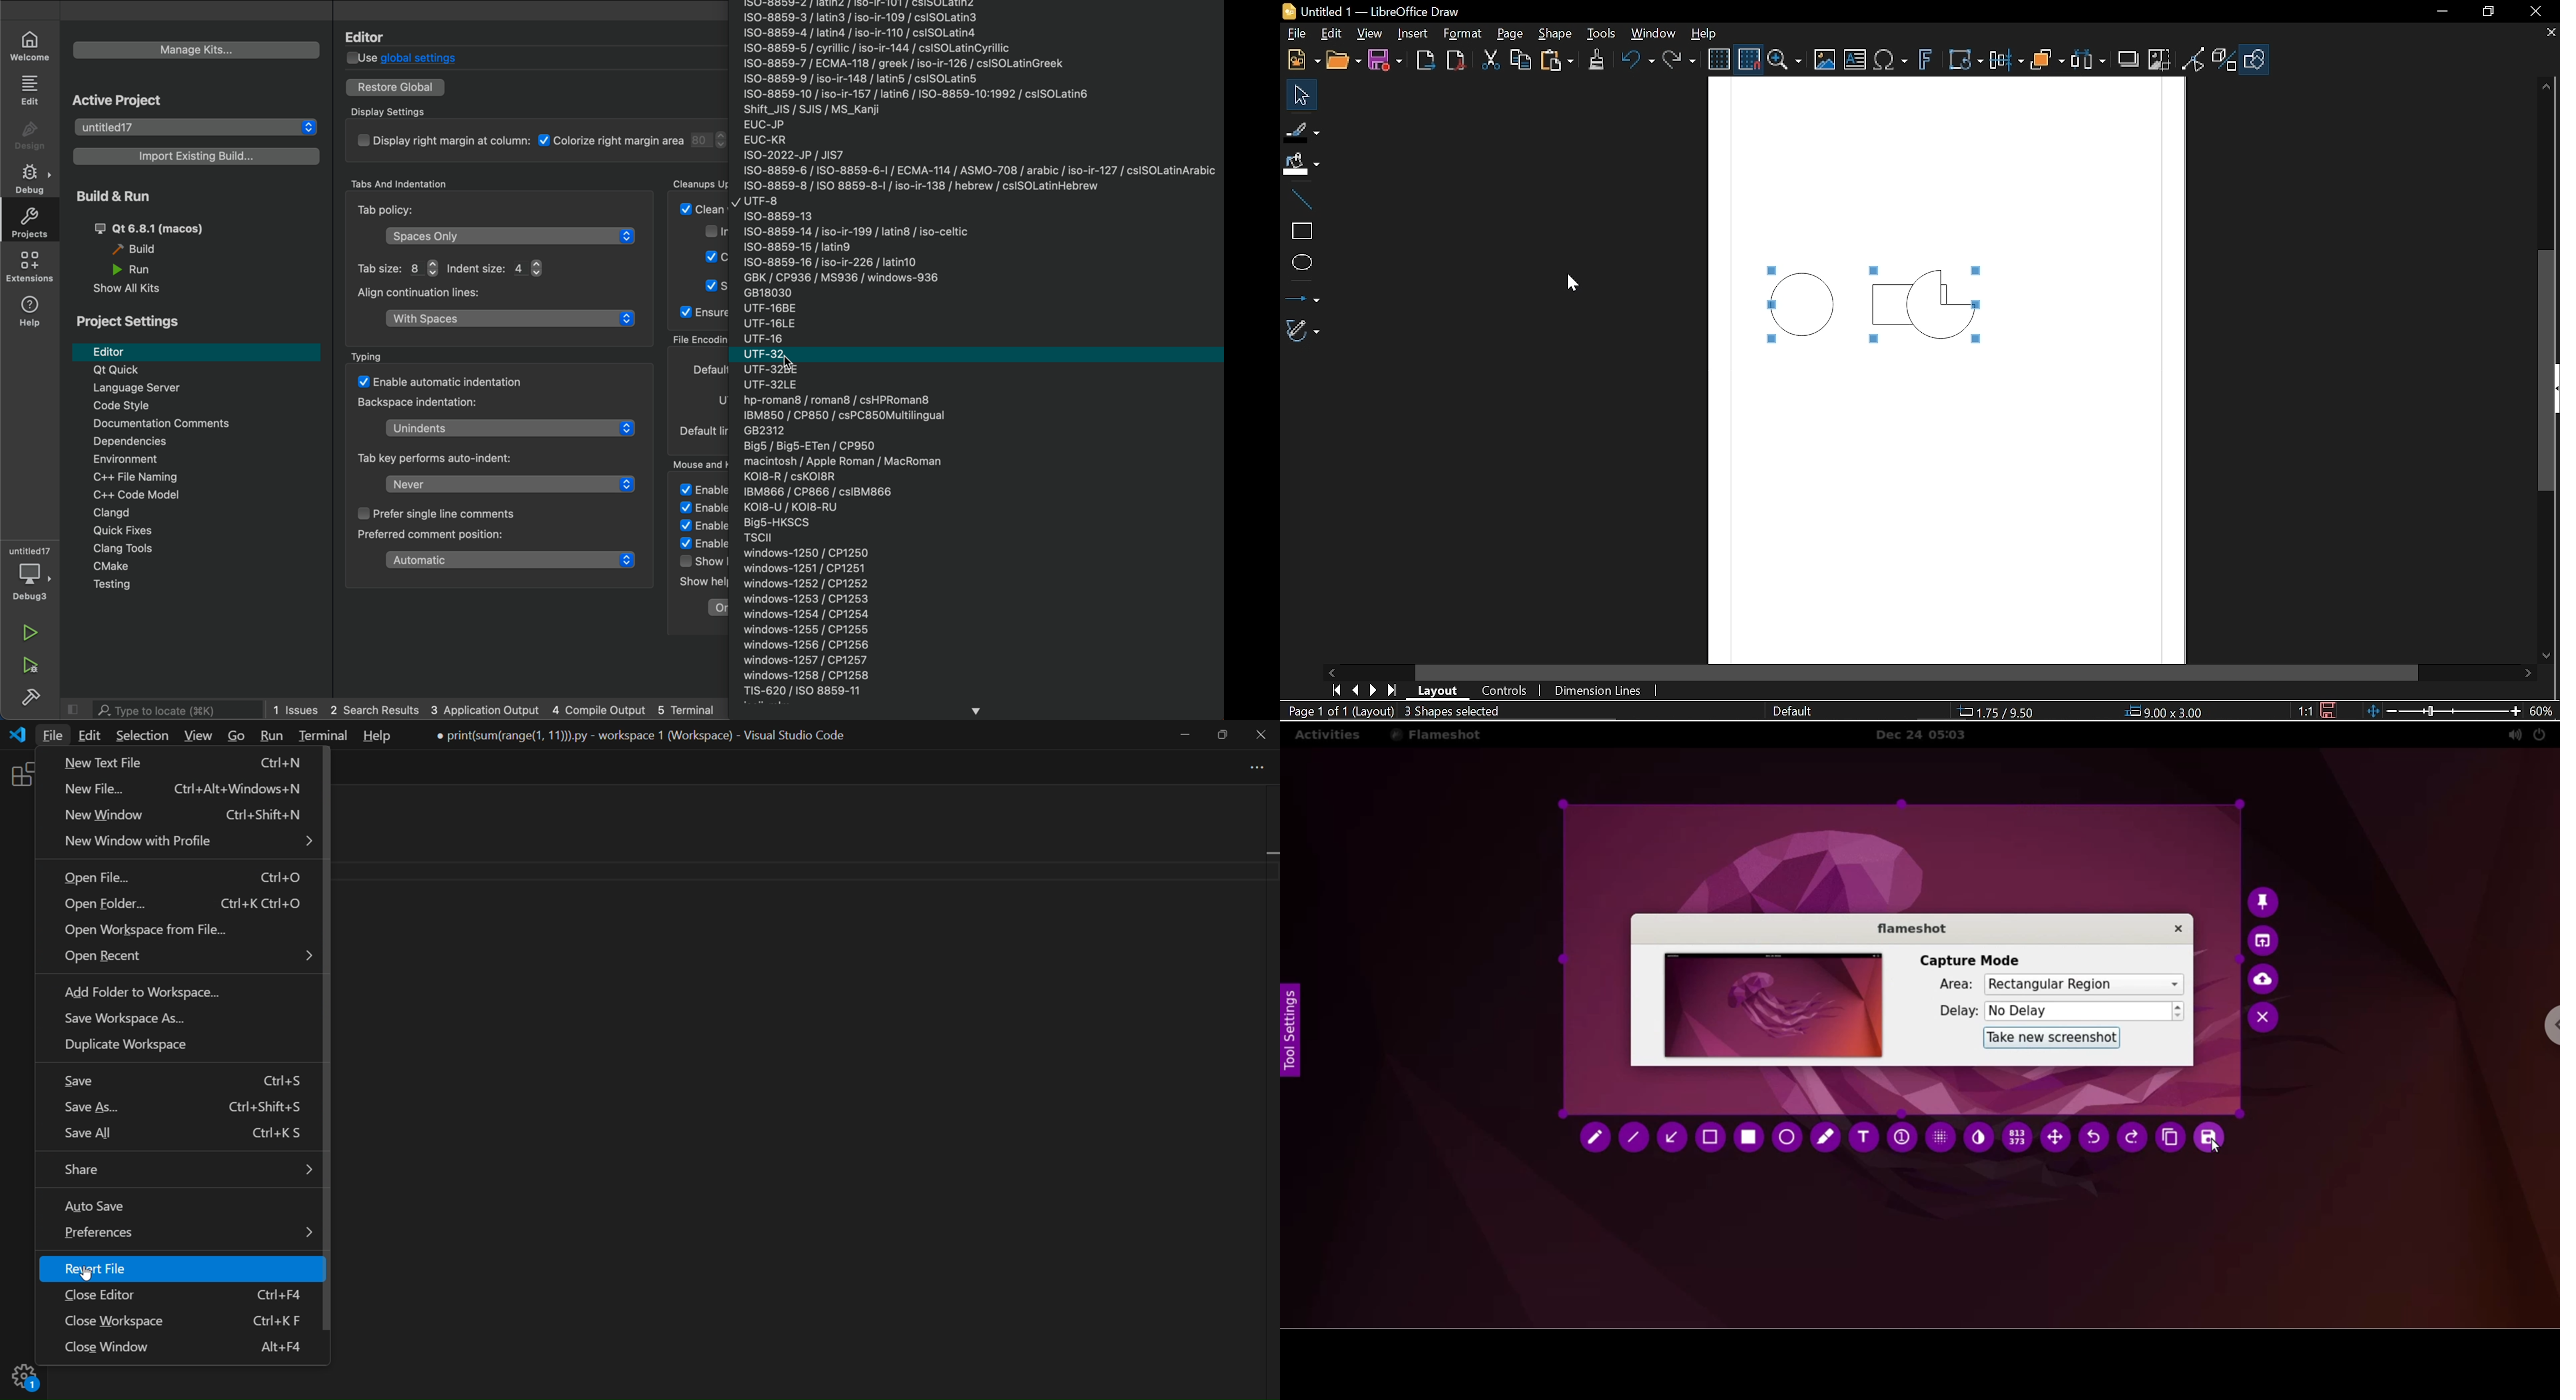  I want to click on COntrols, so click(1510, 691).